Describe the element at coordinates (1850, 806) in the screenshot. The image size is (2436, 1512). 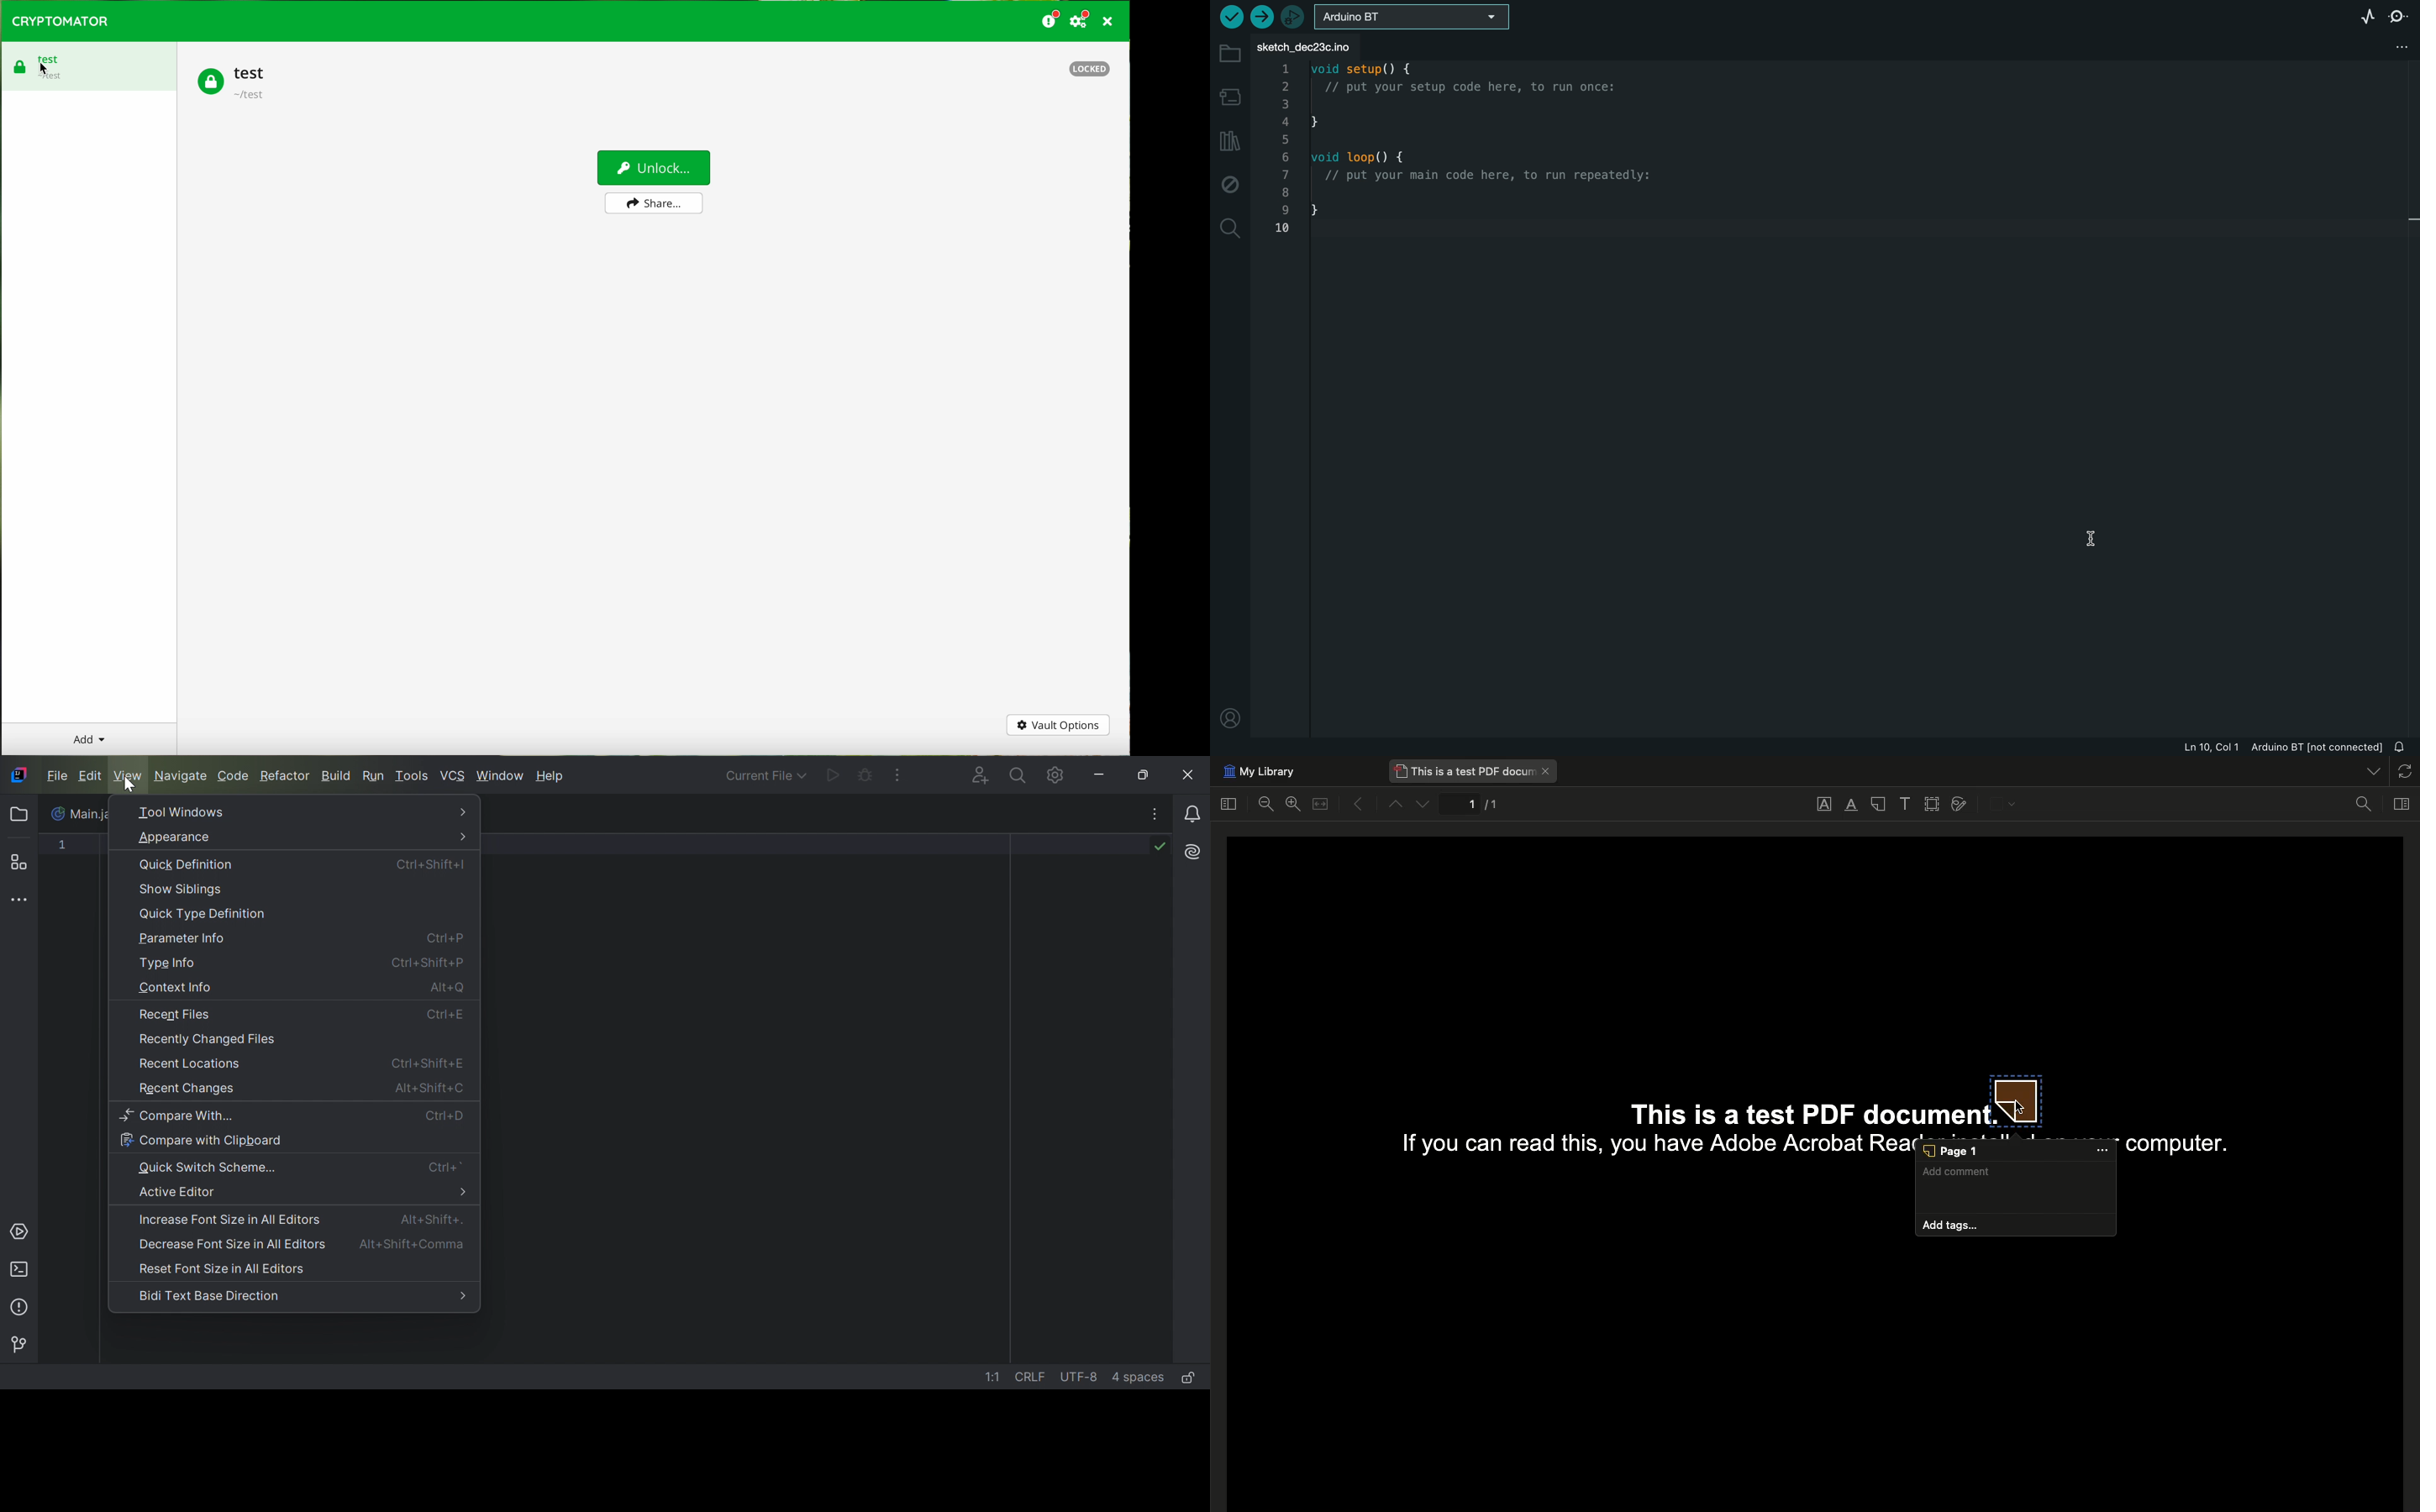
I see `Highlight text` at that location.